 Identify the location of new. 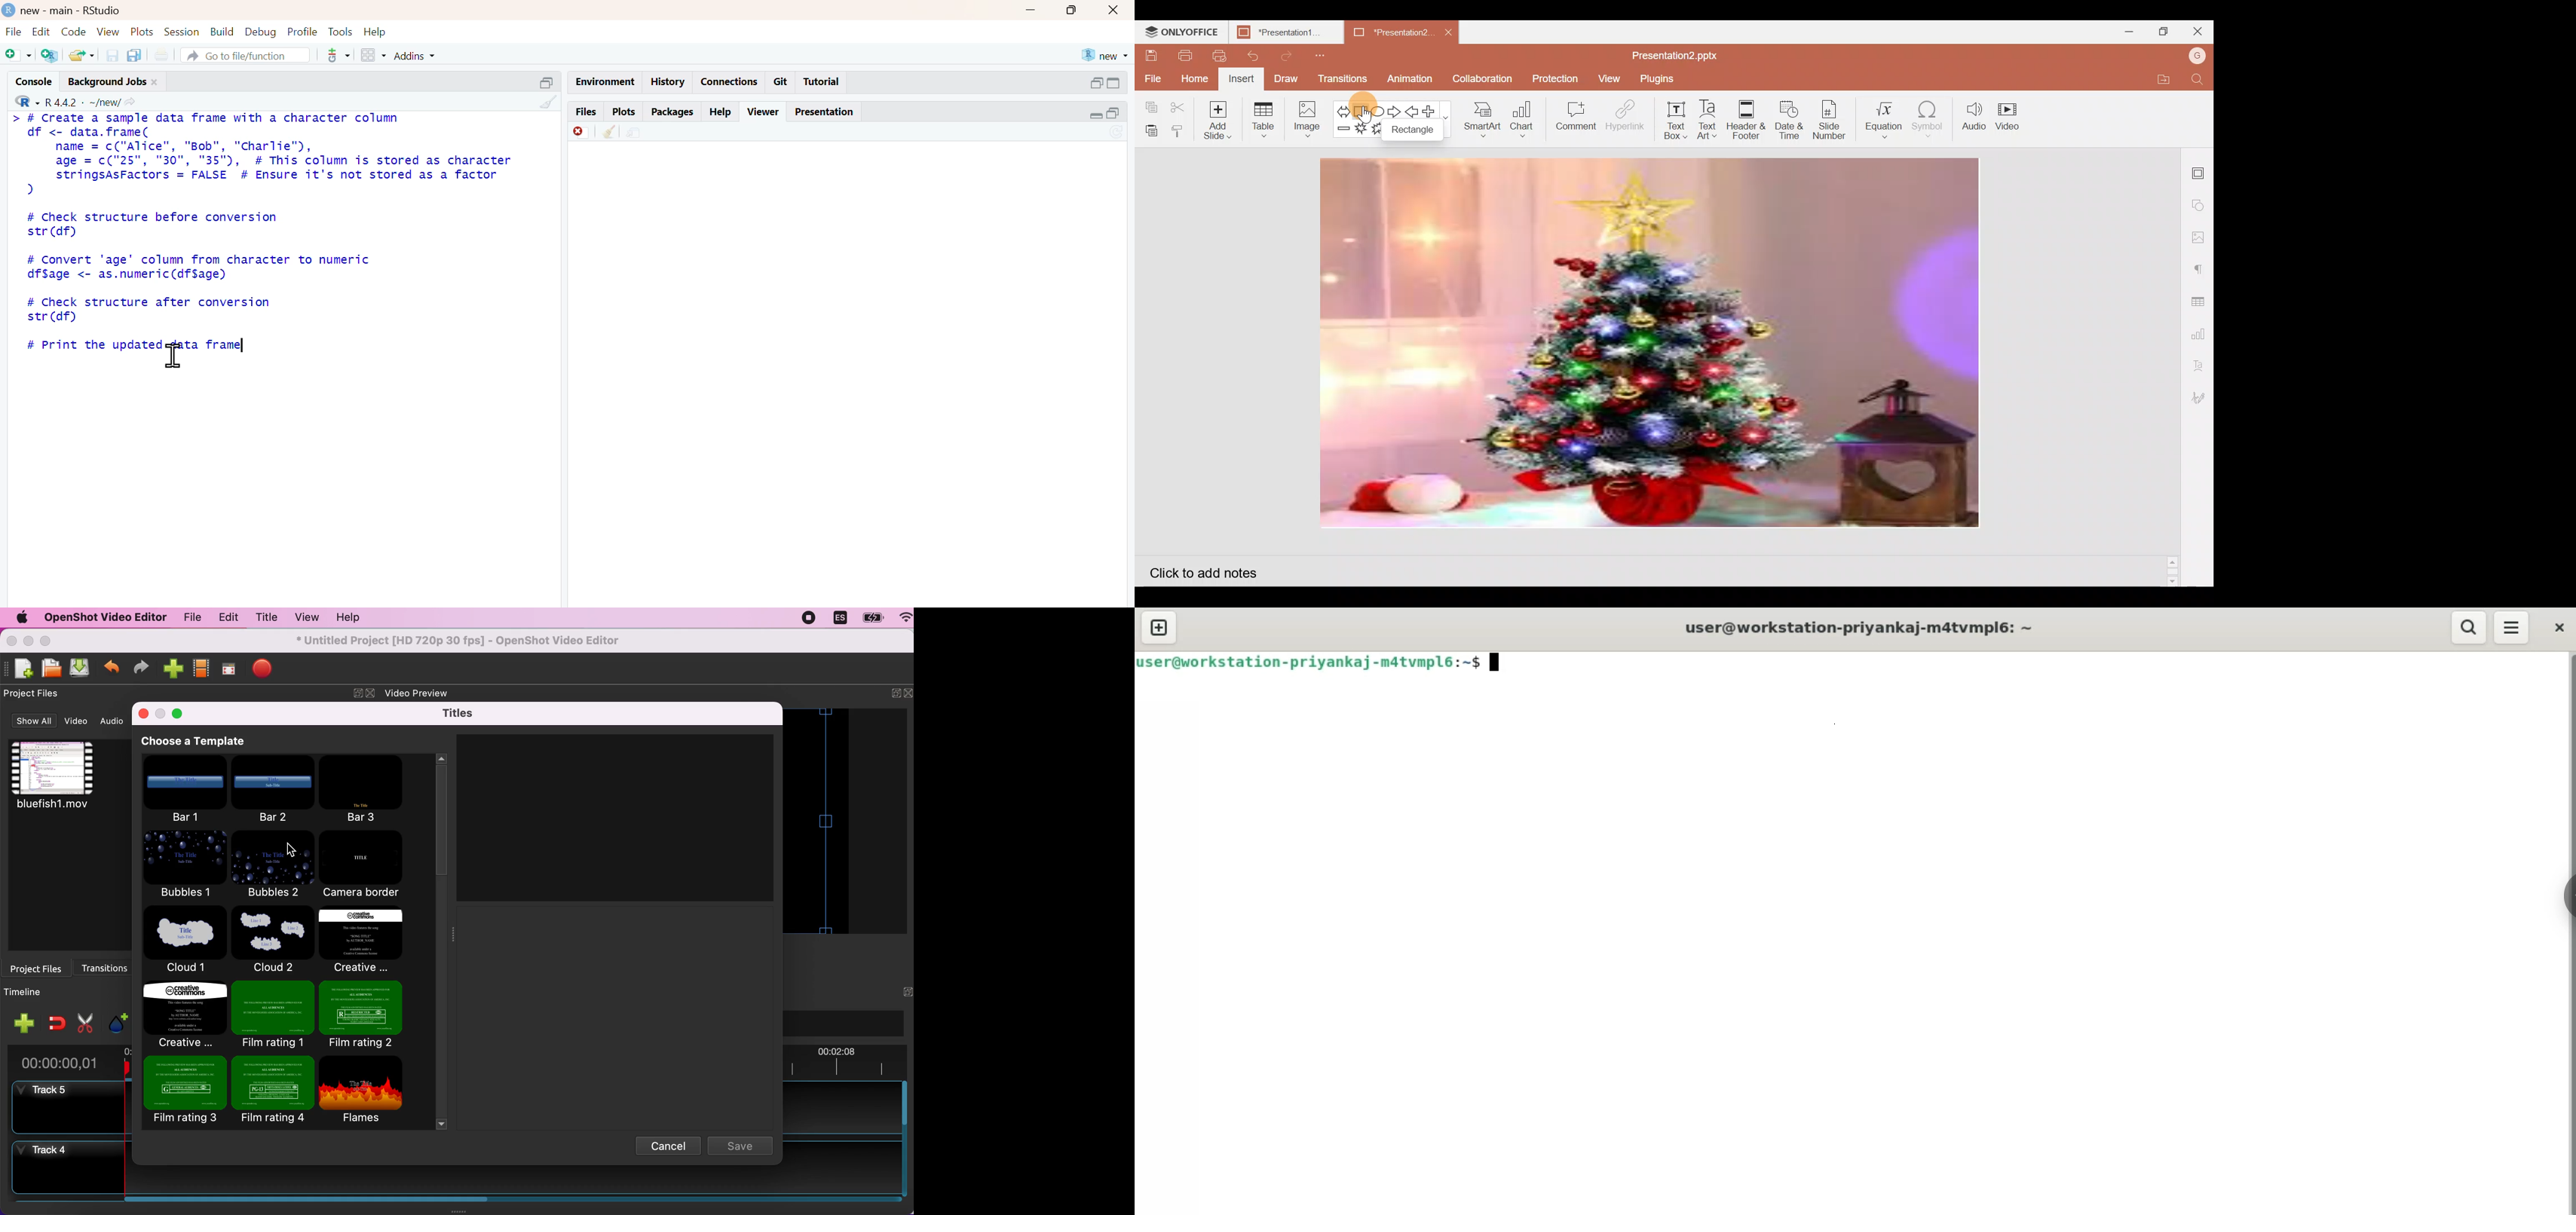
(1105, 55).